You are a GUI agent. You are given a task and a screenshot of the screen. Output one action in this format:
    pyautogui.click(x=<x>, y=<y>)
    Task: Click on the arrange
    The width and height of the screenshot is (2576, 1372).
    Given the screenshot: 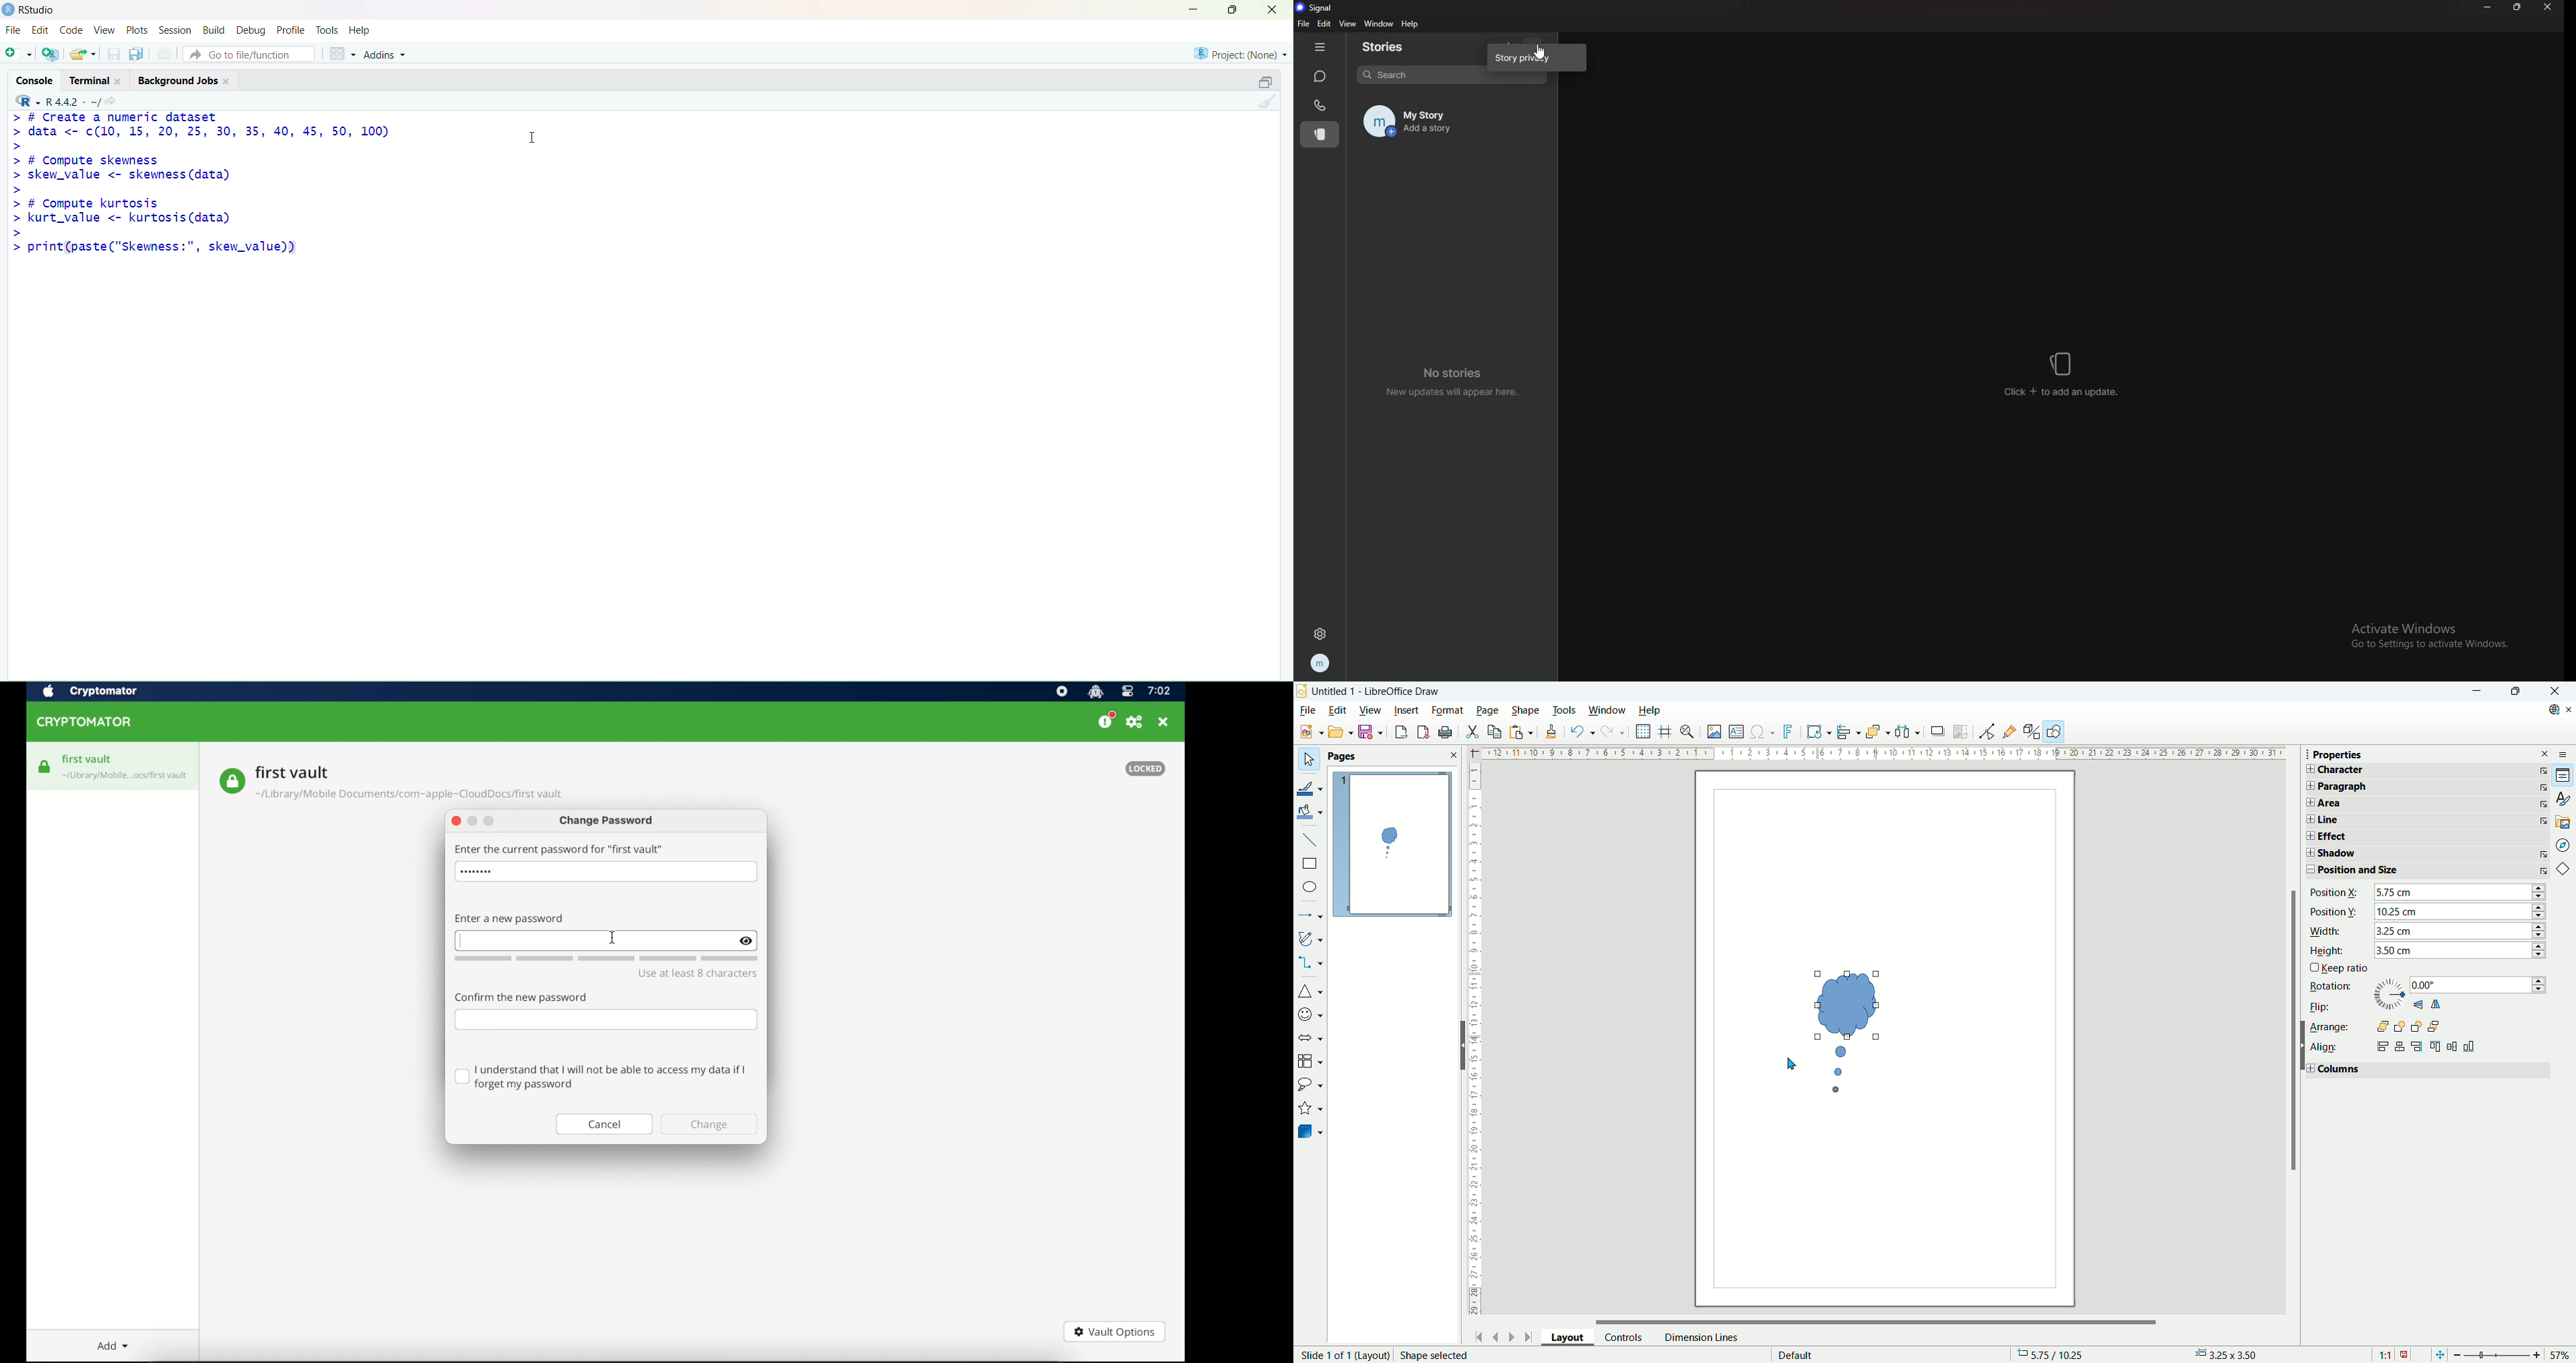 What is the action you would take?
    pyautogui.click(x=1880, y=733)
    